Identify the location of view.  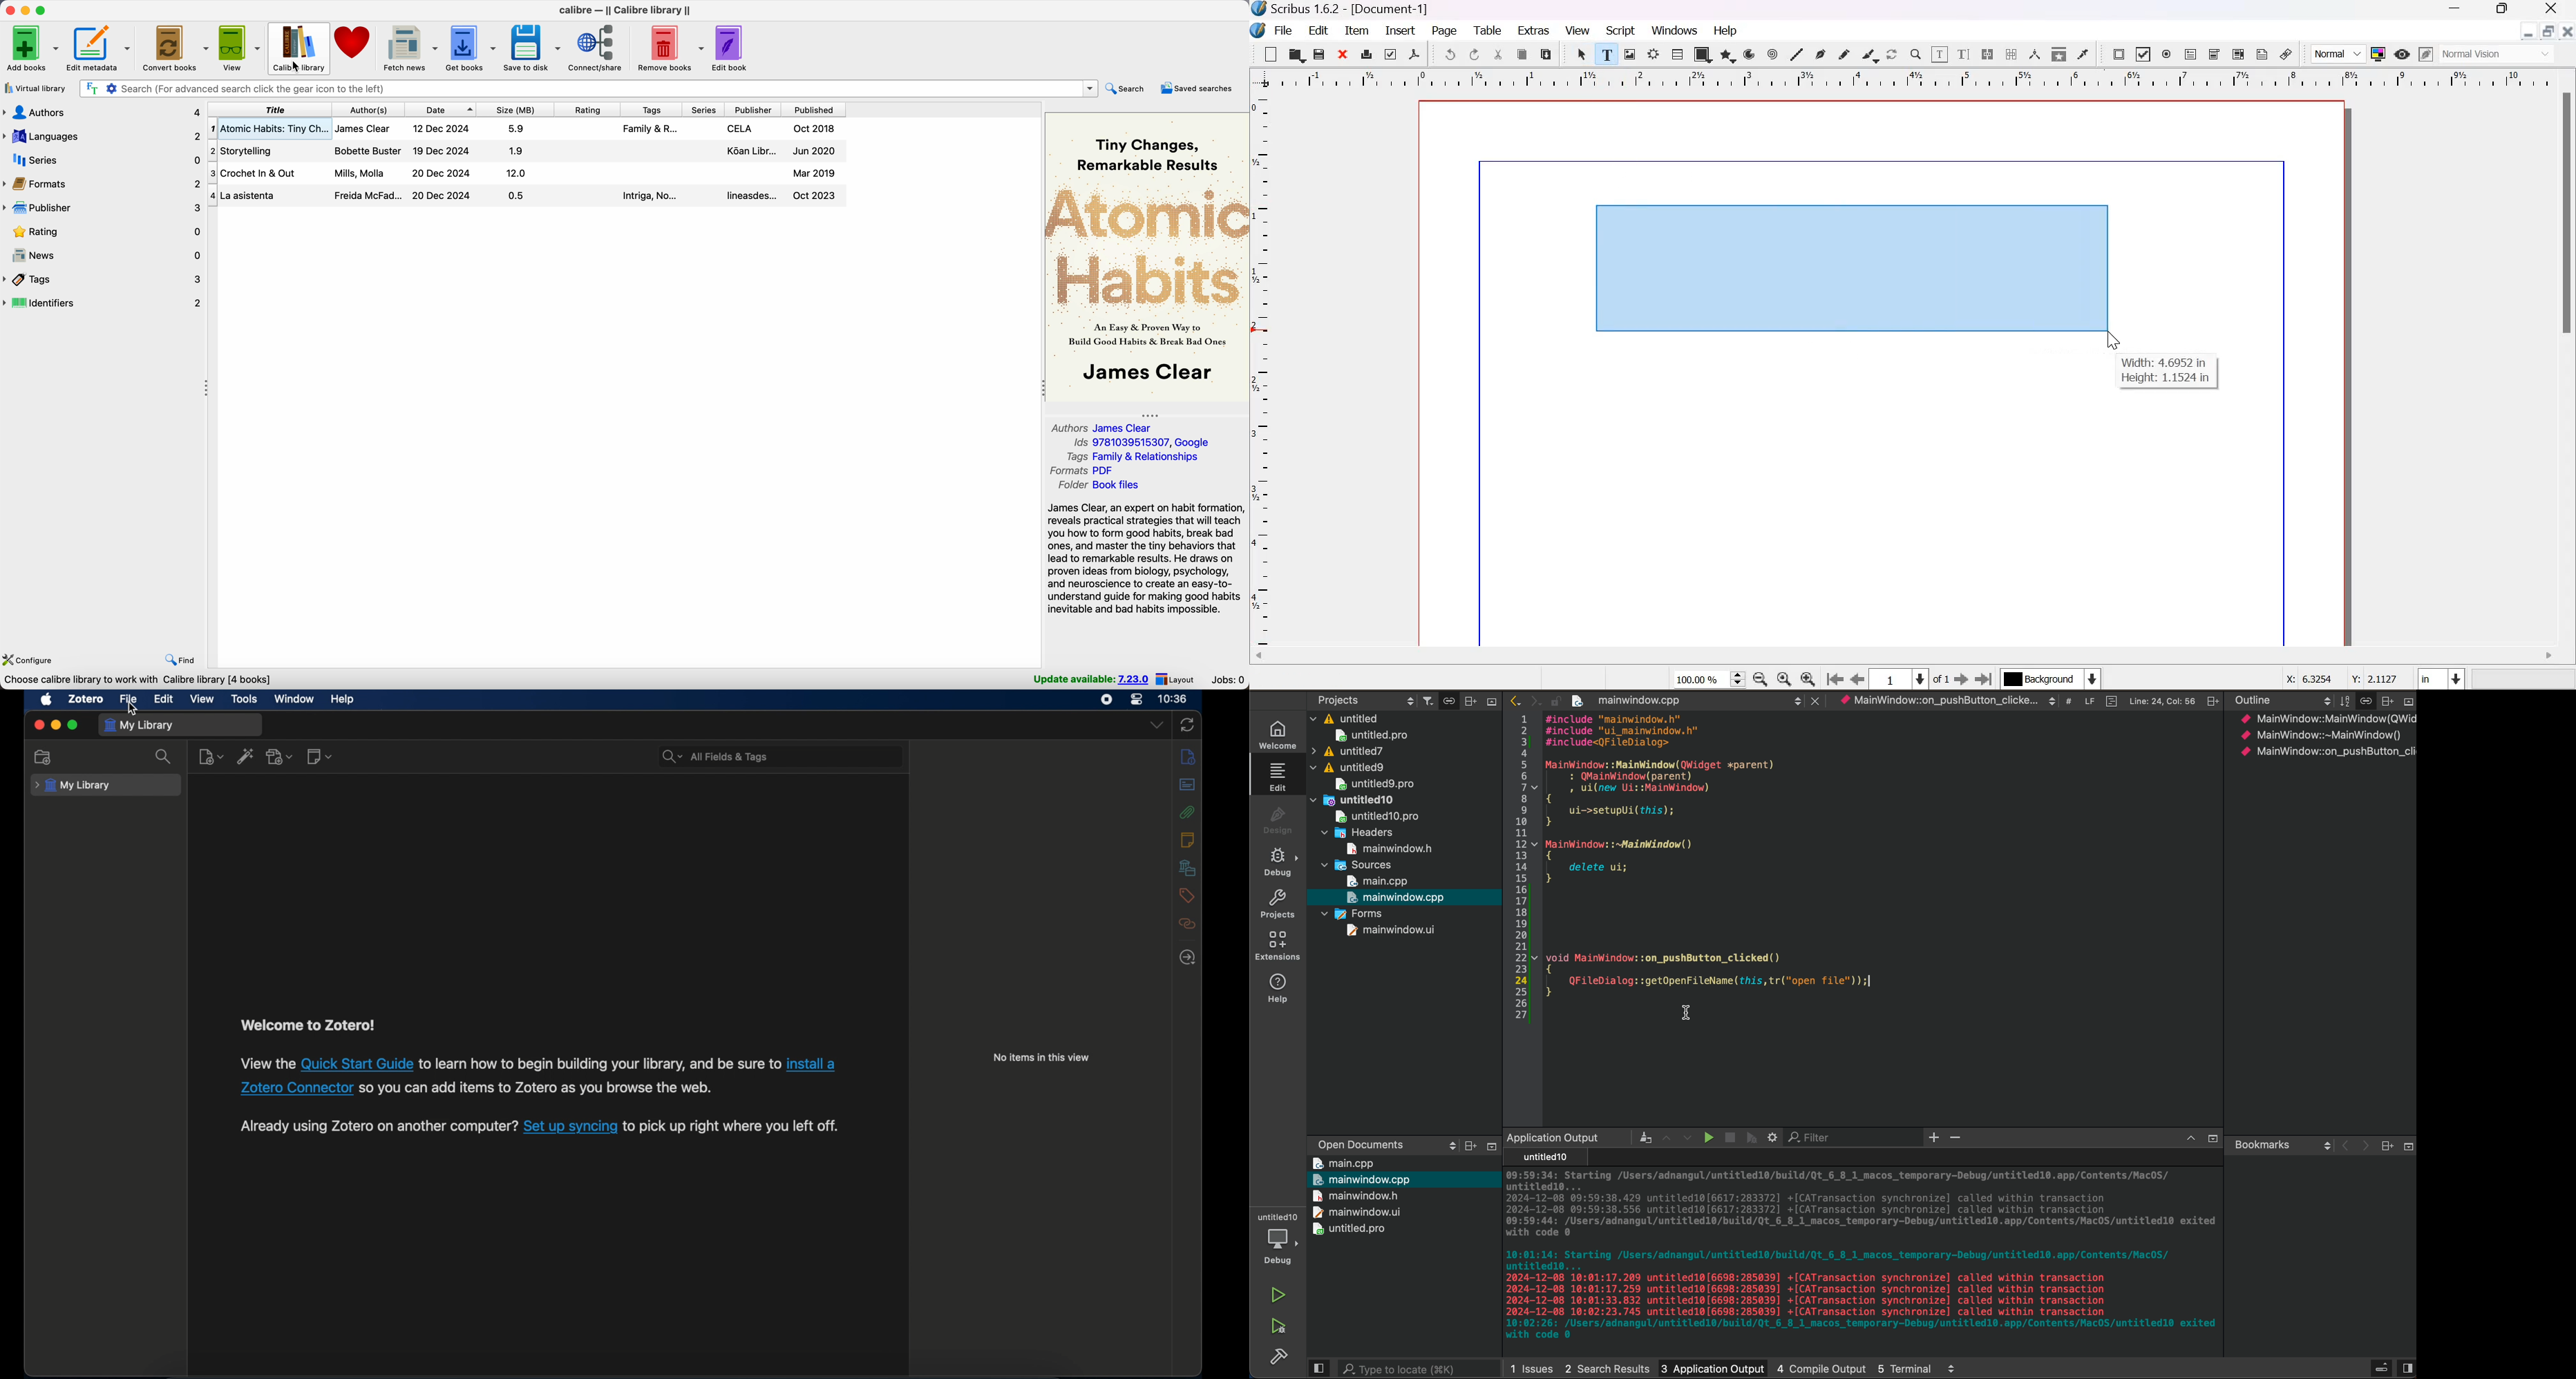
(203, 699).